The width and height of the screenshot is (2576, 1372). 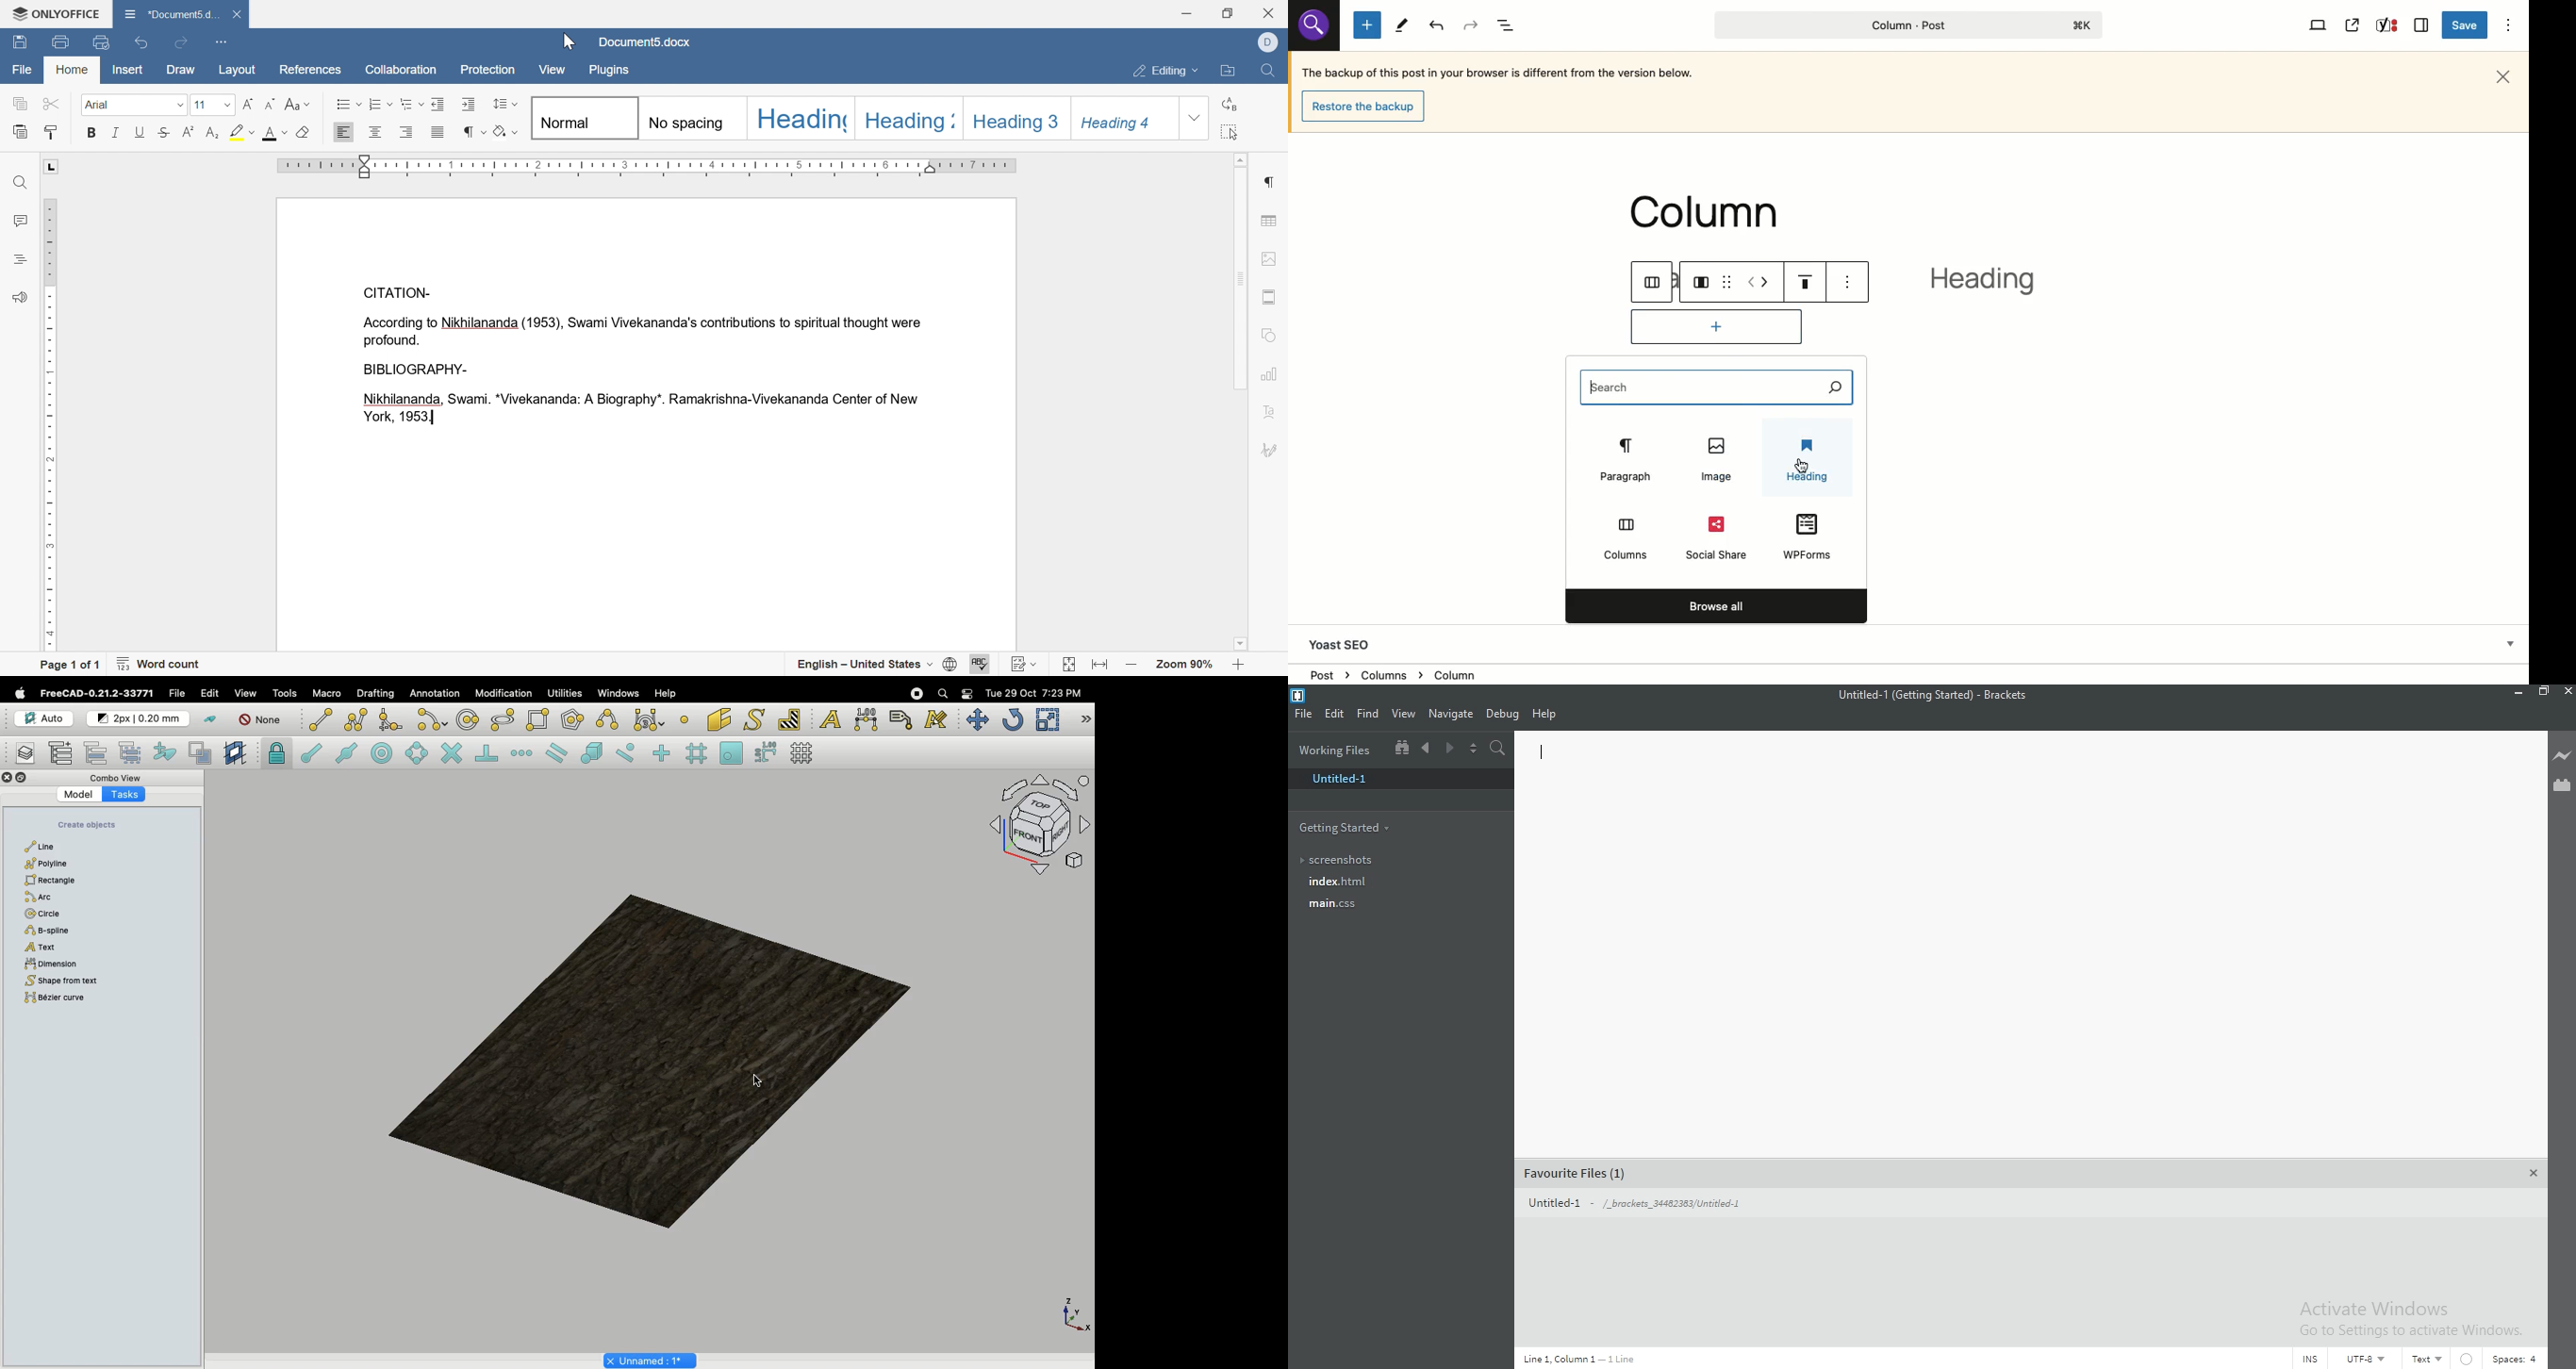 I want to click on redo, so click(x=184, y=44).